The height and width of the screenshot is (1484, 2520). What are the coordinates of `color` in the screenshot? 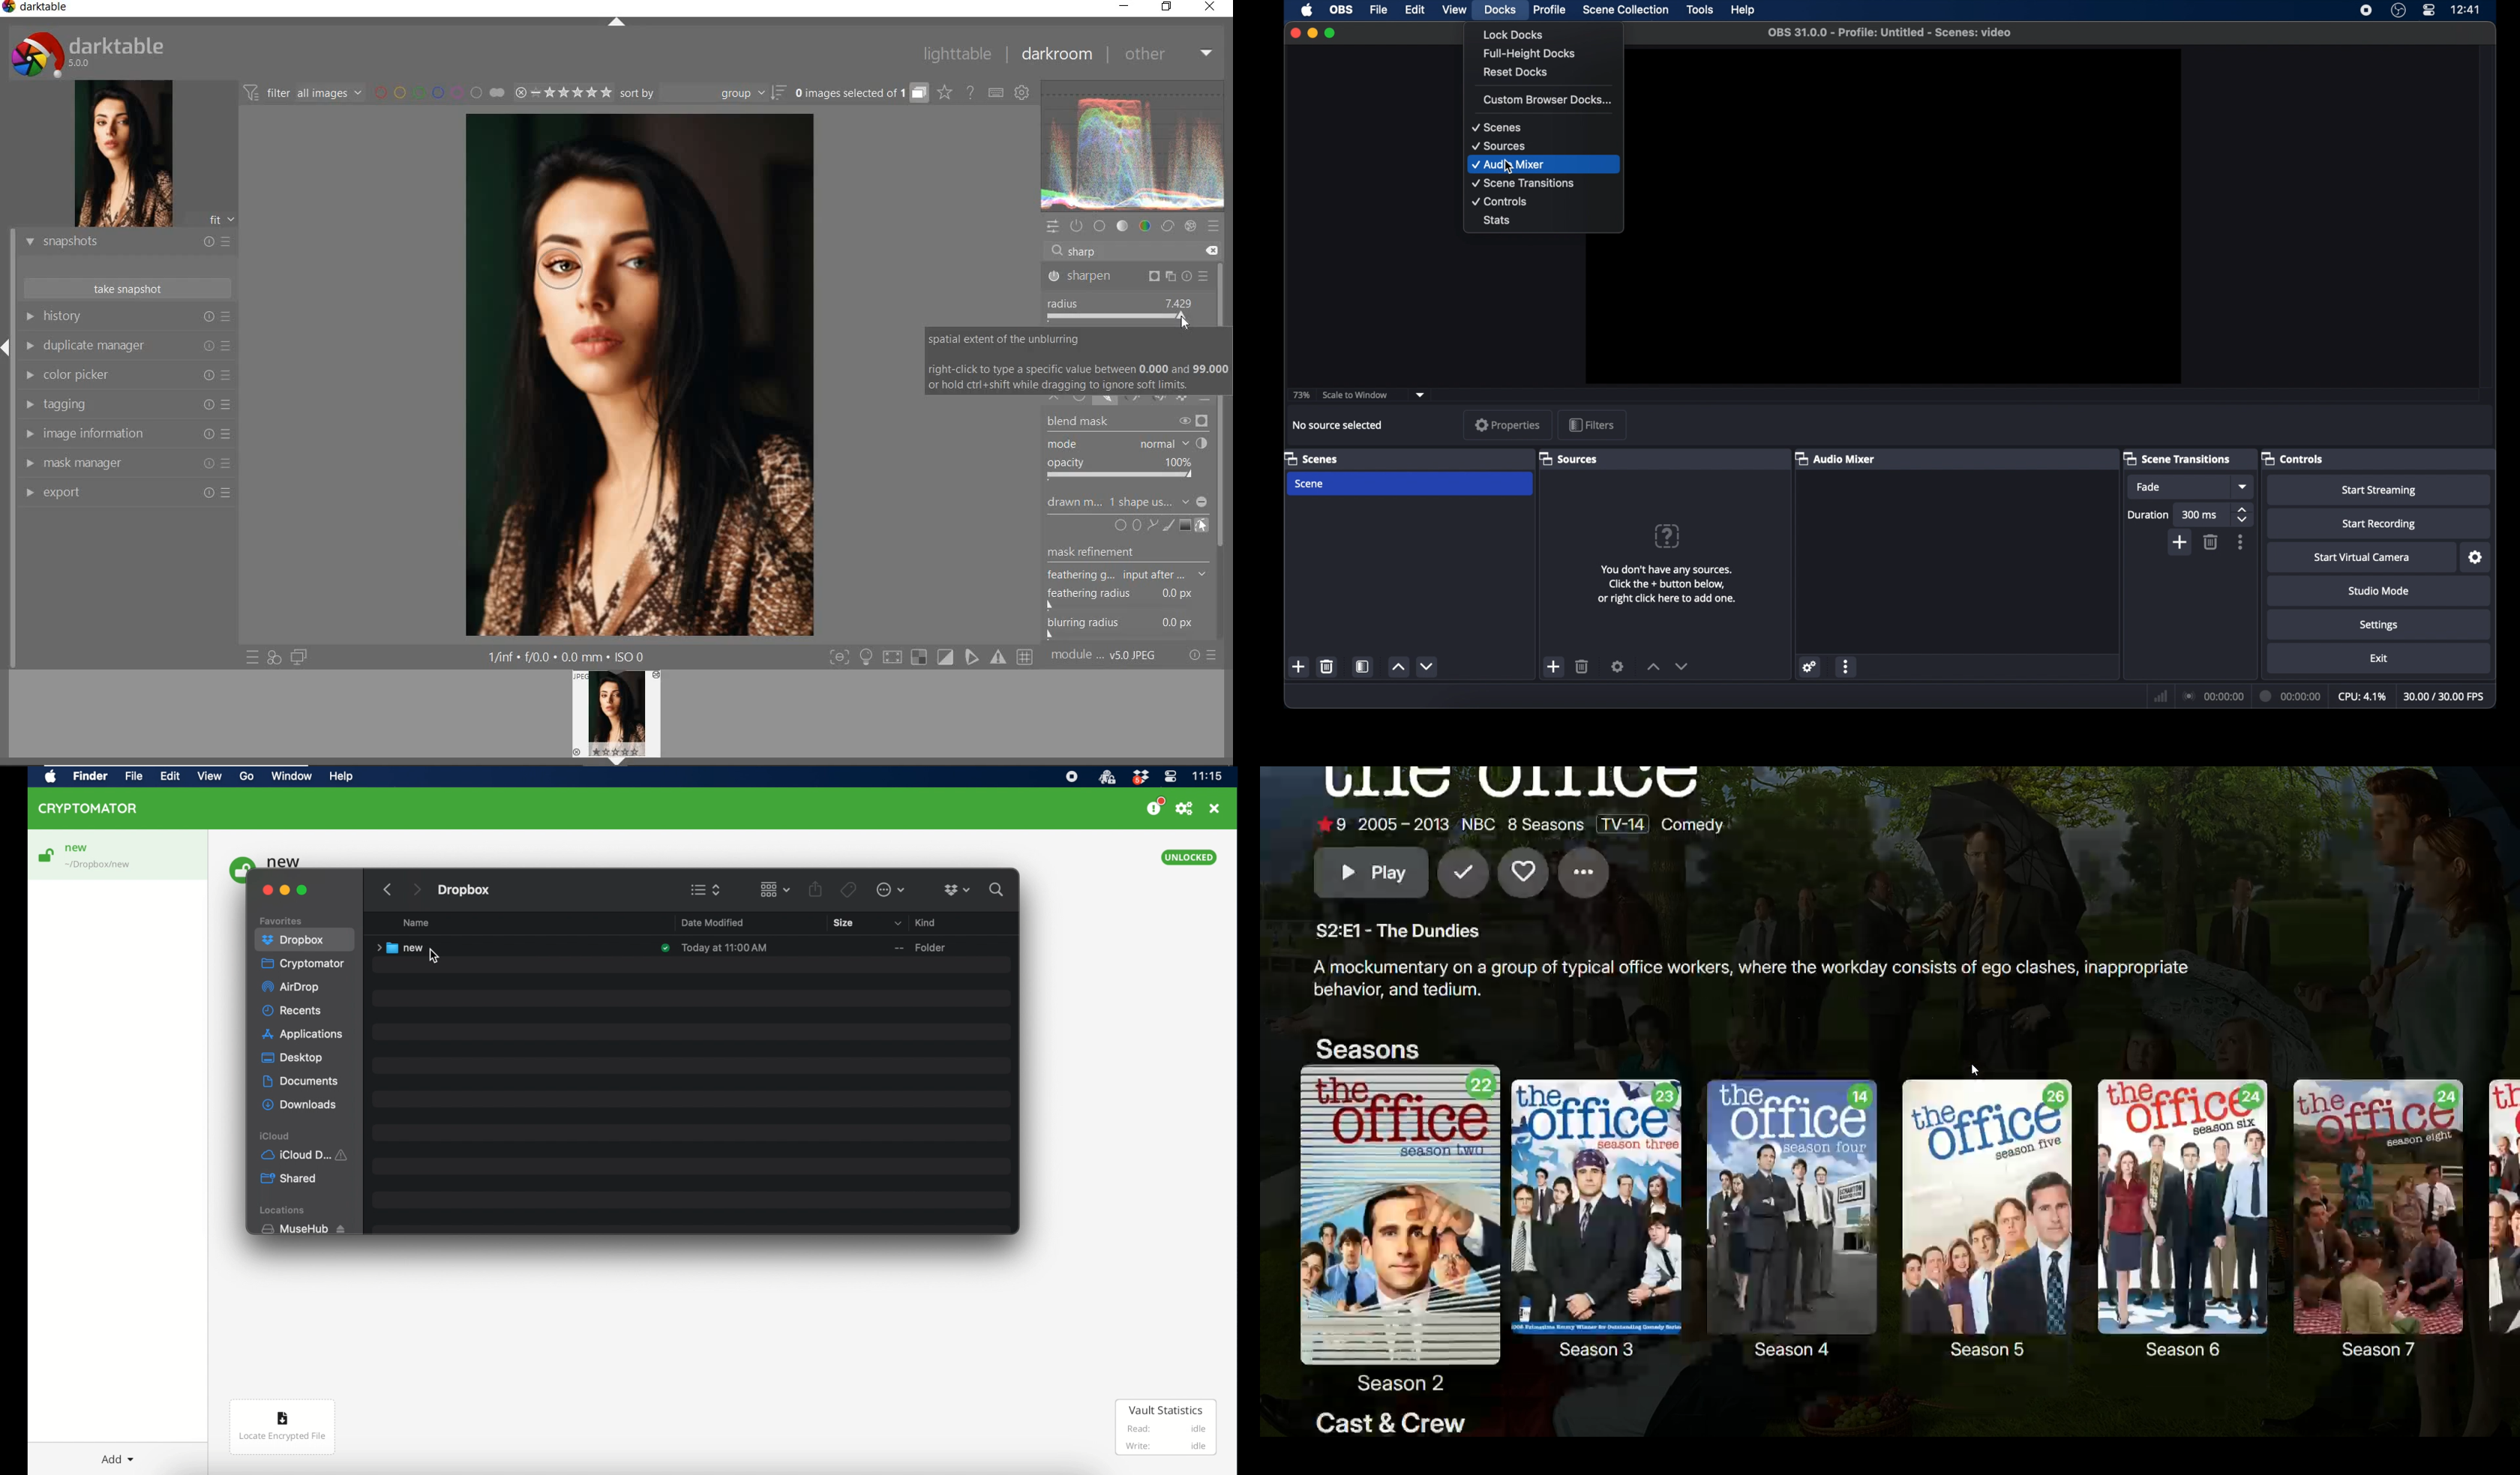 It's located at (1146, 227).